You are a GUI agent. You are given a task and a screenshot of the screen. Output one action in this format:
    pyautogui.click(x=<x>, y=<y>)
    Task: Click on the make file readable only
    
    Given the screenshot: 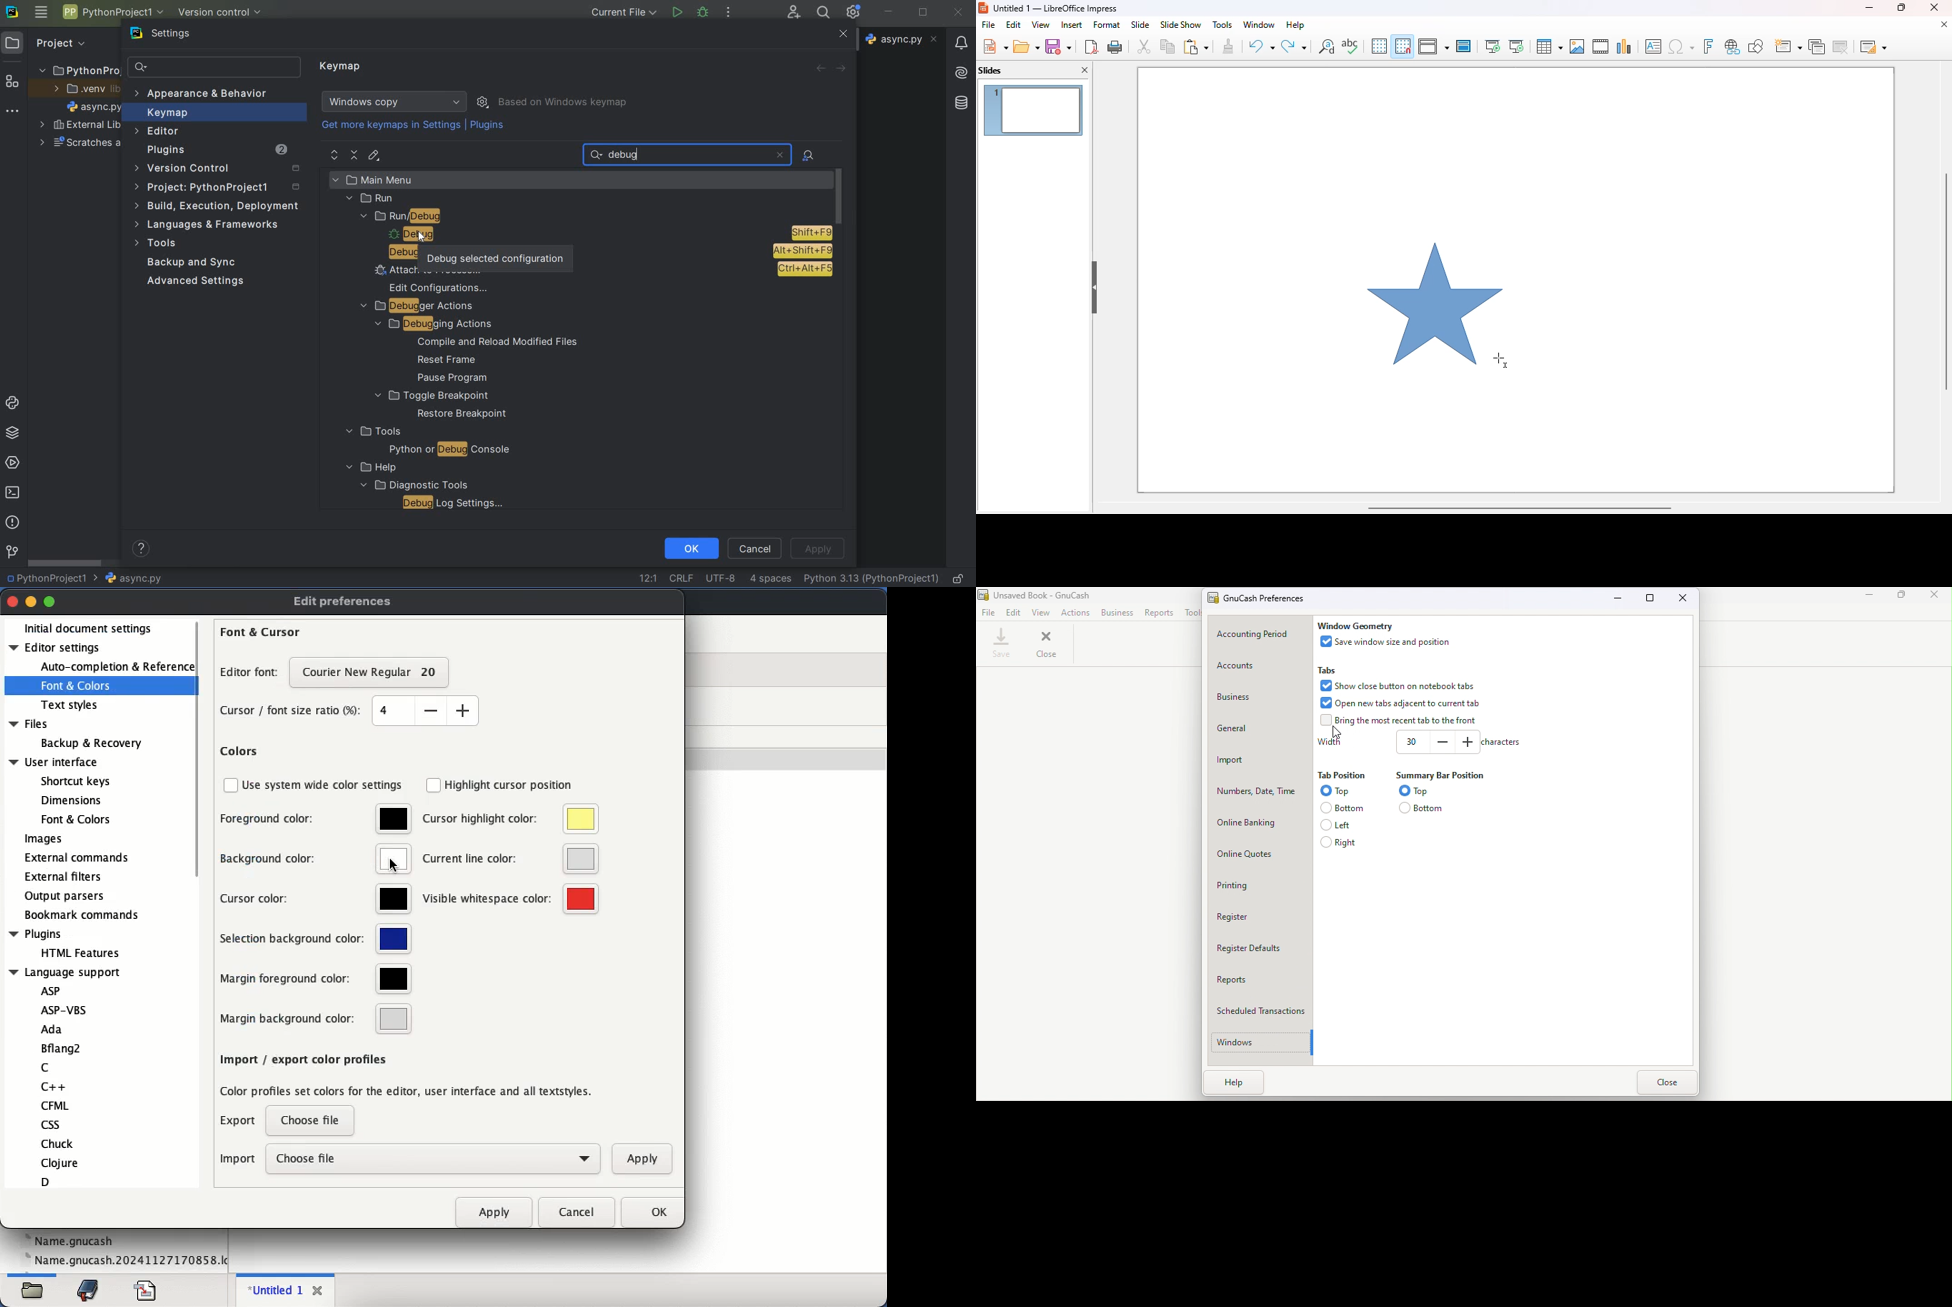 What is the action you would take?
    pyautogui.click(x=959, y=578)
    